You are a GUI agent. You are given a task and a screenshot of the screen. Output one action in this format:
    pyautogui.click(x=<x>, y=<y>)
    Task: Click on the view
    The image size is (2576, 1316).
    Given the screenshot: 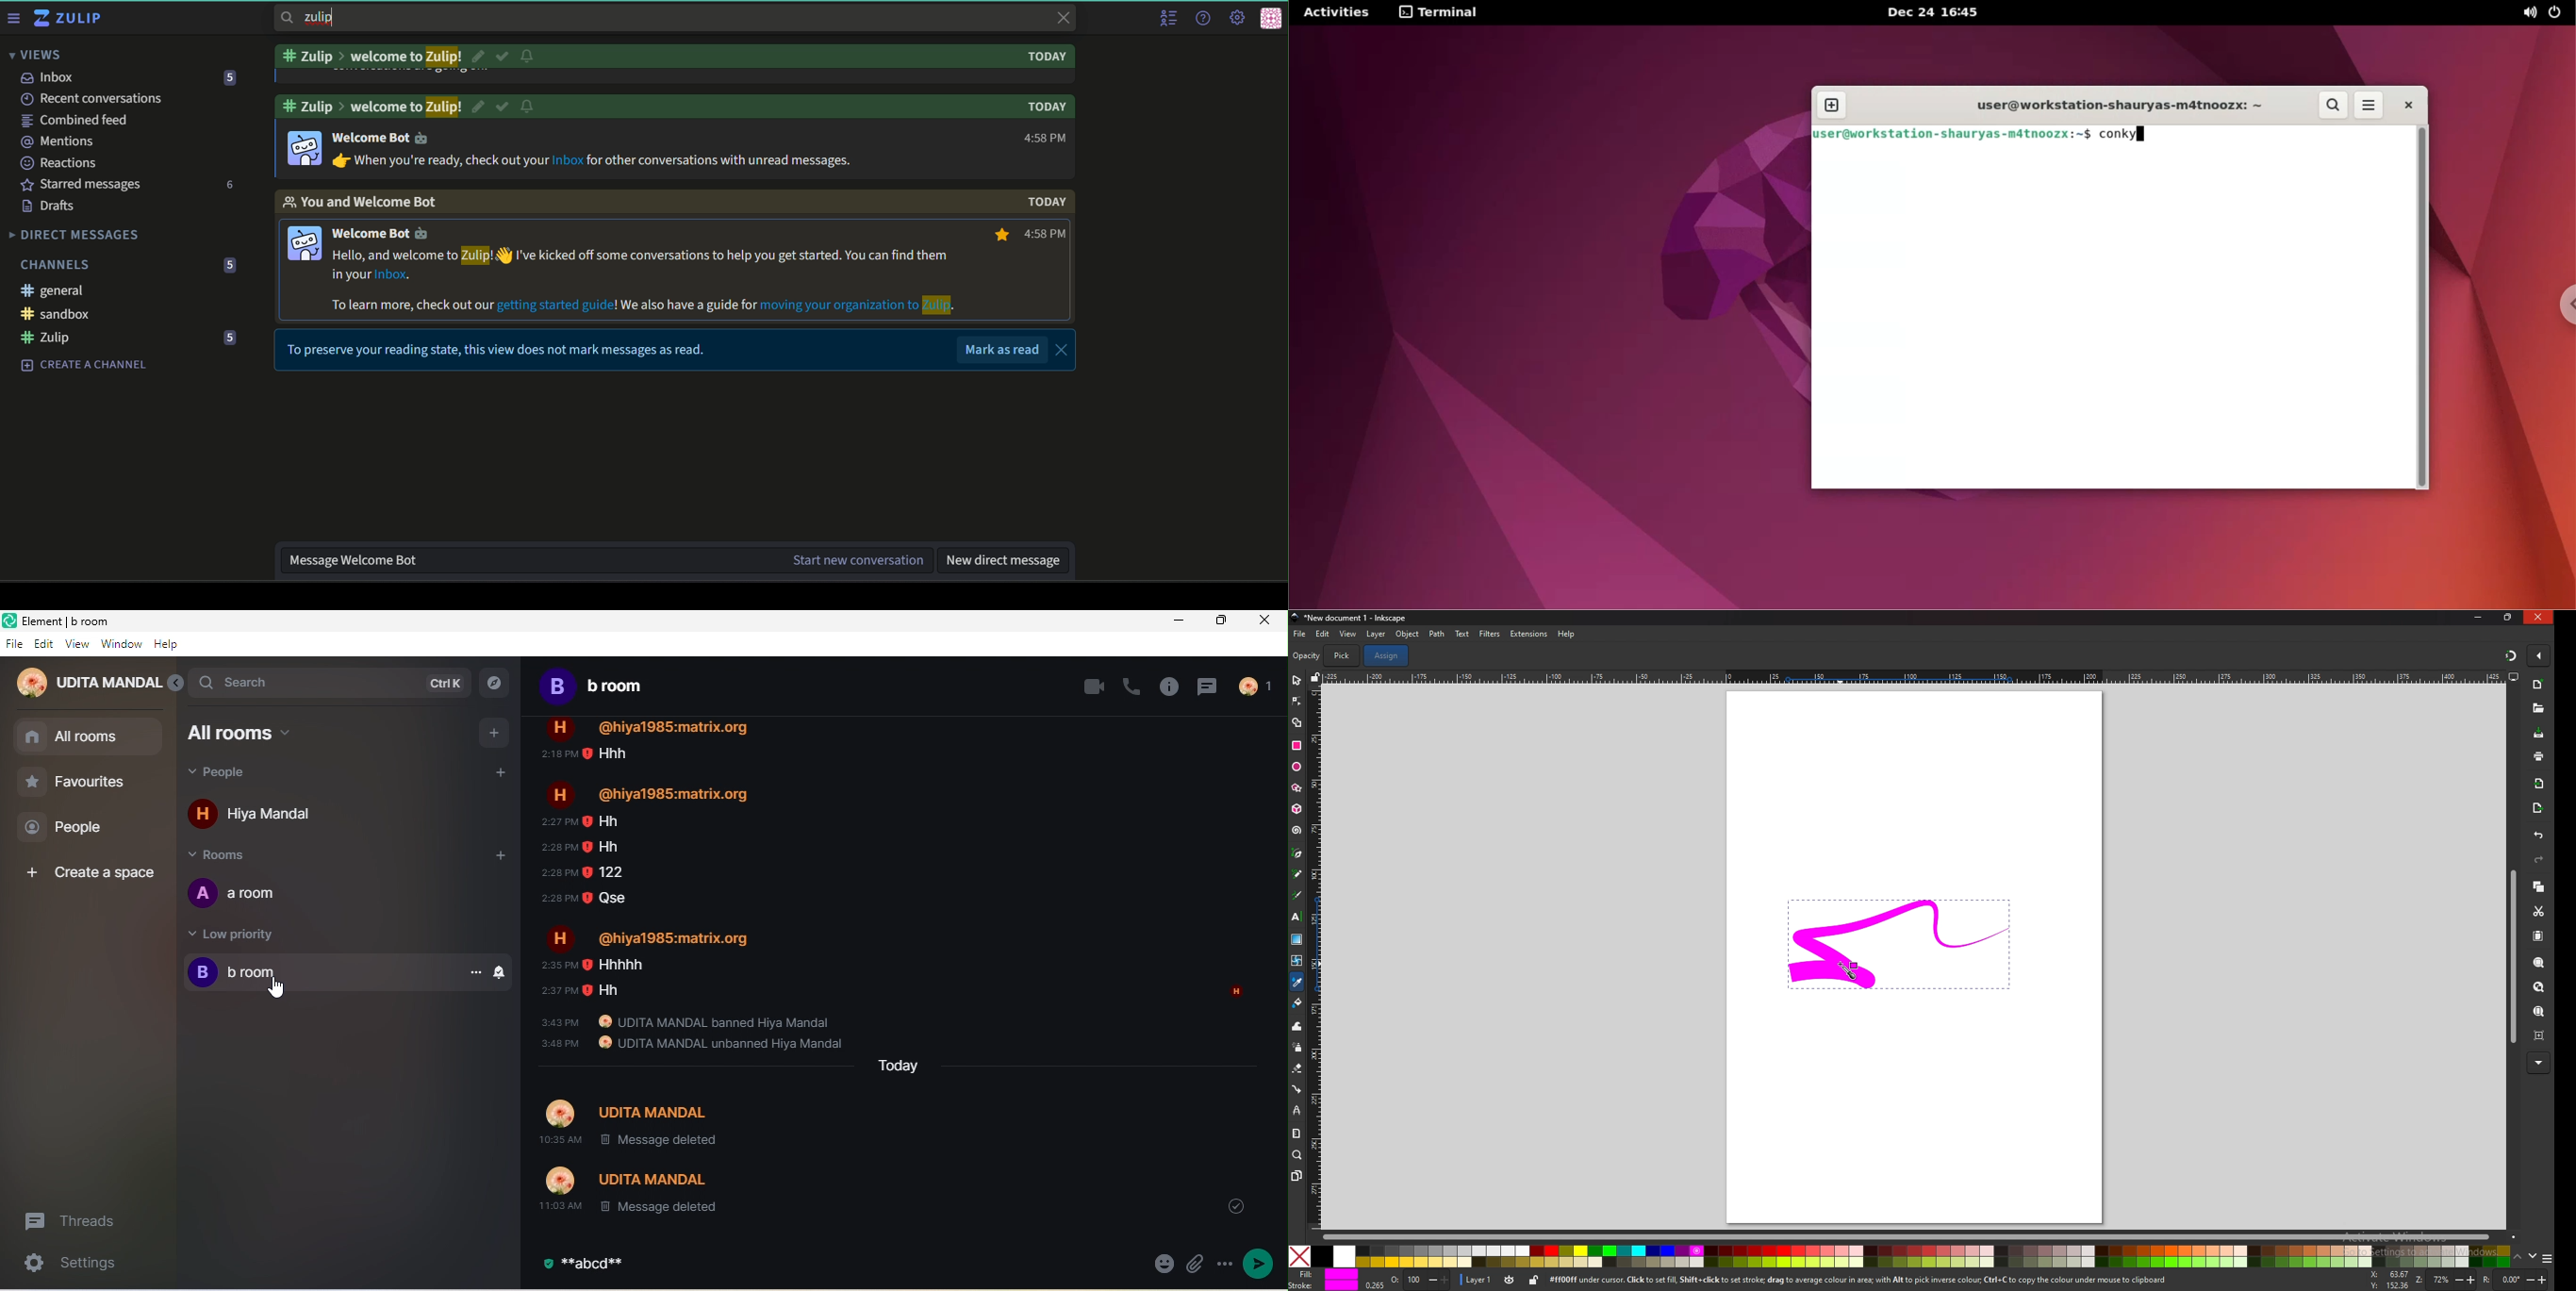 What is the action you would take?
    pyautogui.click(x=77, y=647)
    